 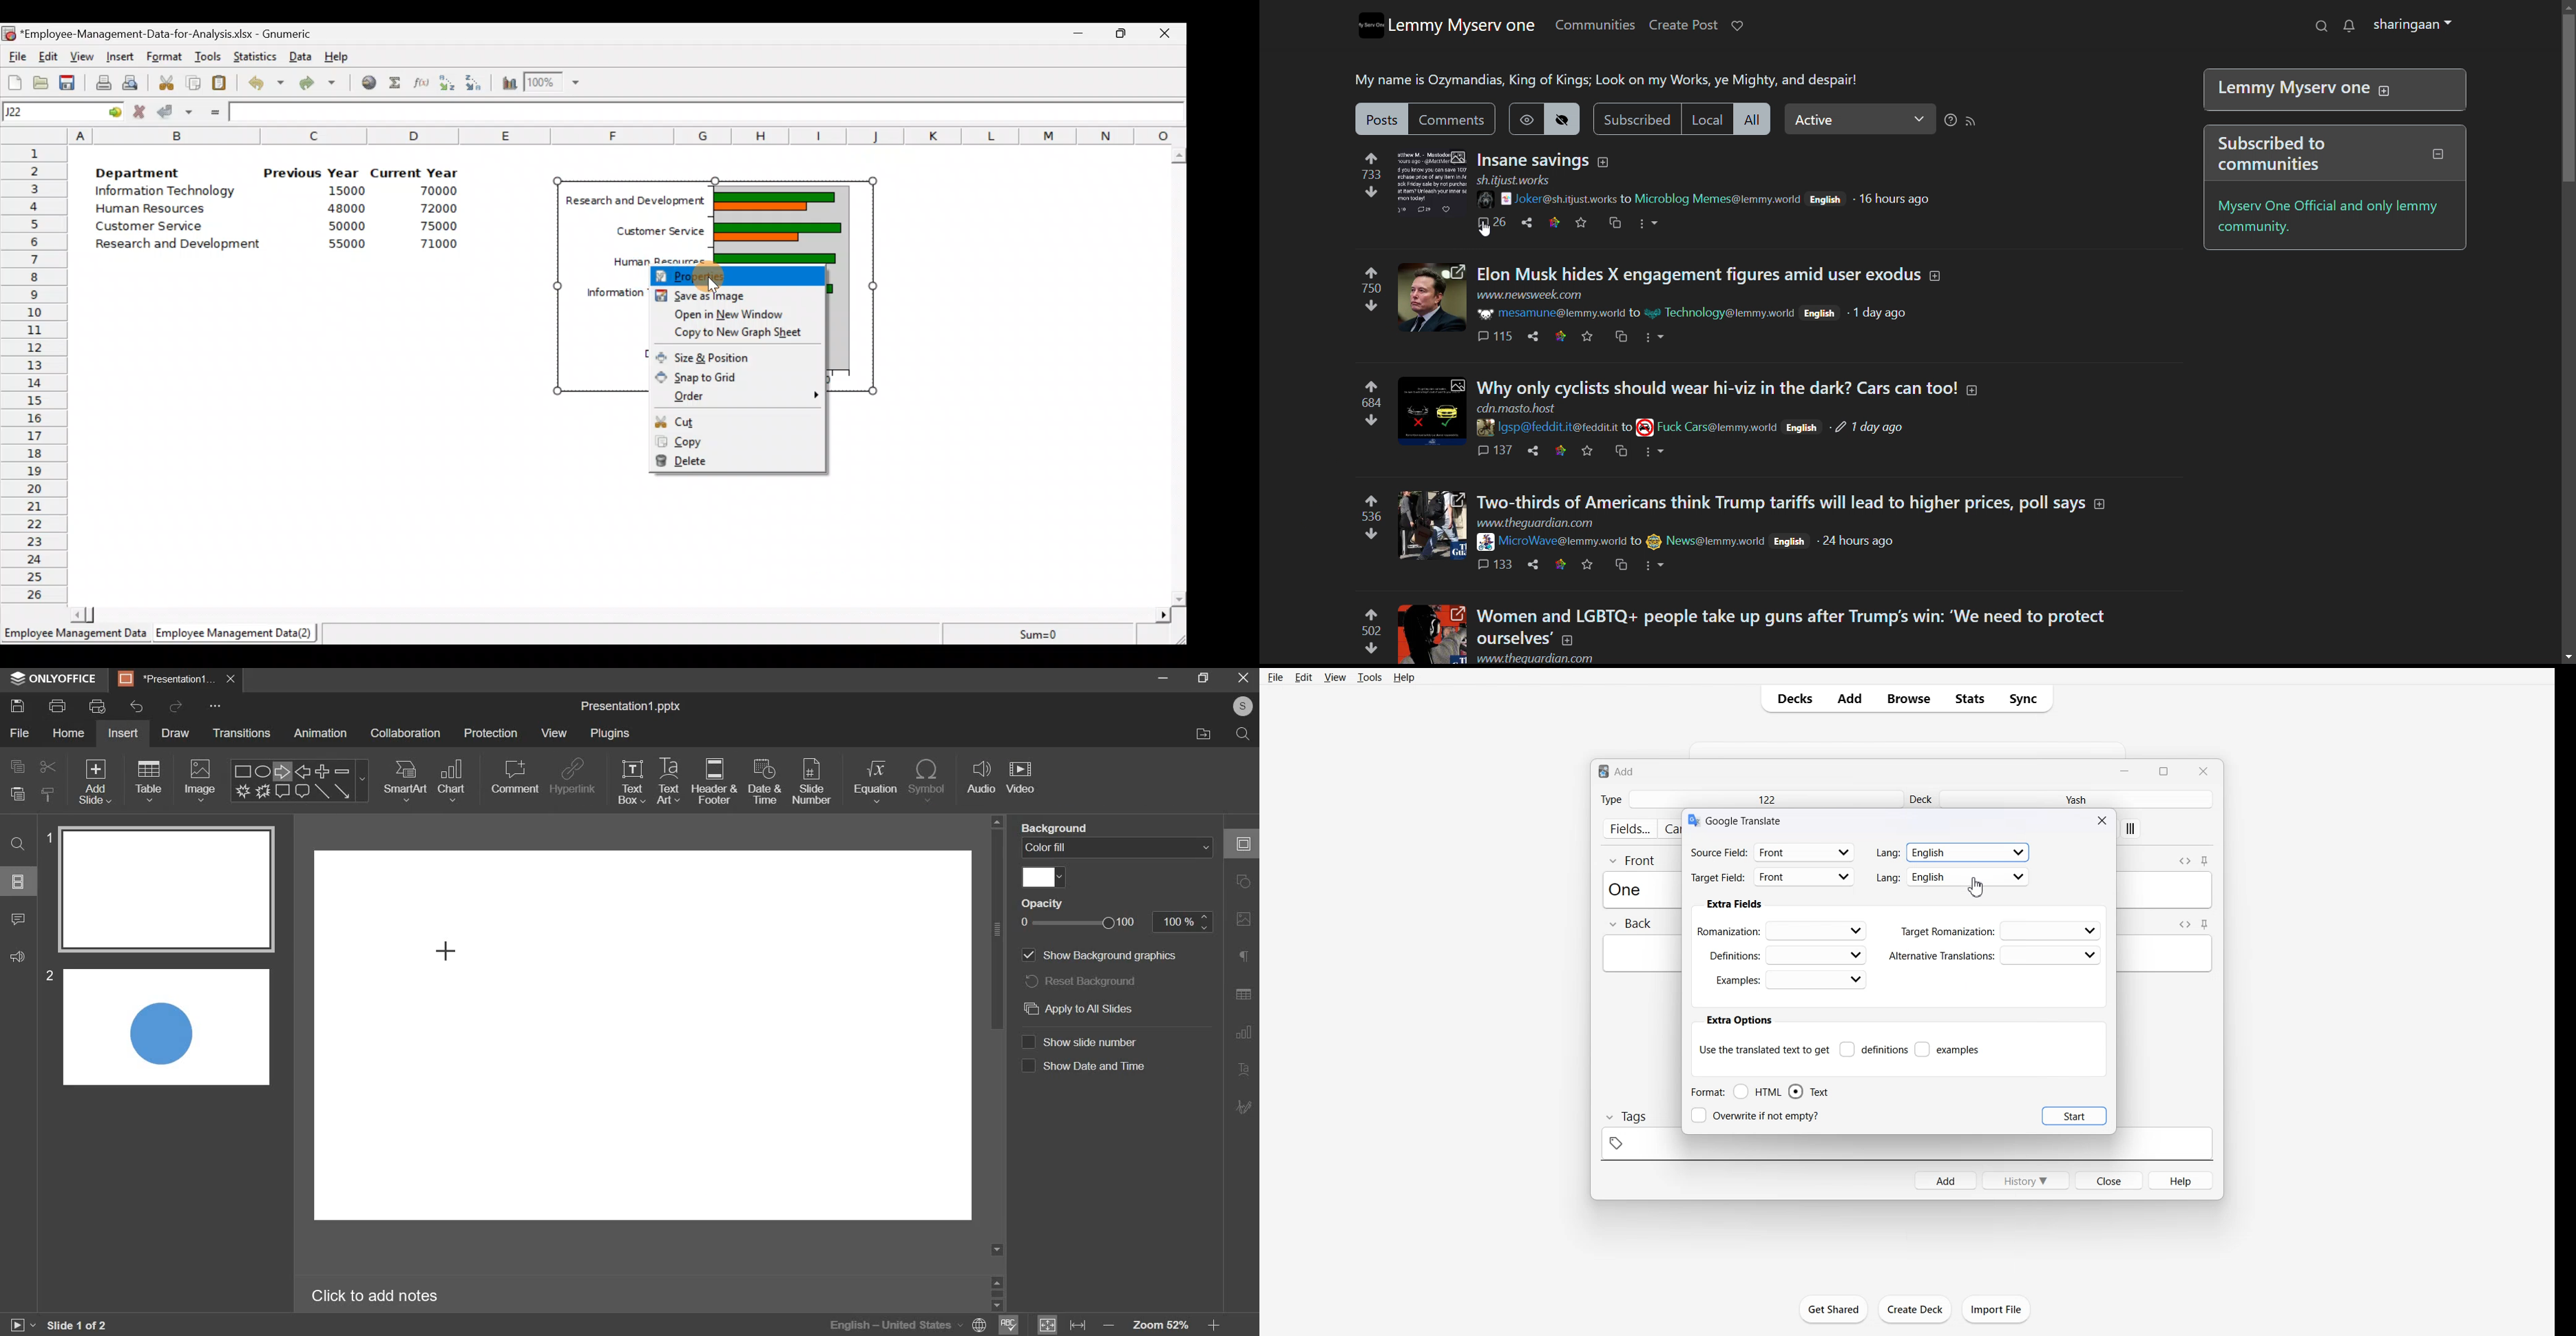 I want to click on link, so click(x=1560, y=452).